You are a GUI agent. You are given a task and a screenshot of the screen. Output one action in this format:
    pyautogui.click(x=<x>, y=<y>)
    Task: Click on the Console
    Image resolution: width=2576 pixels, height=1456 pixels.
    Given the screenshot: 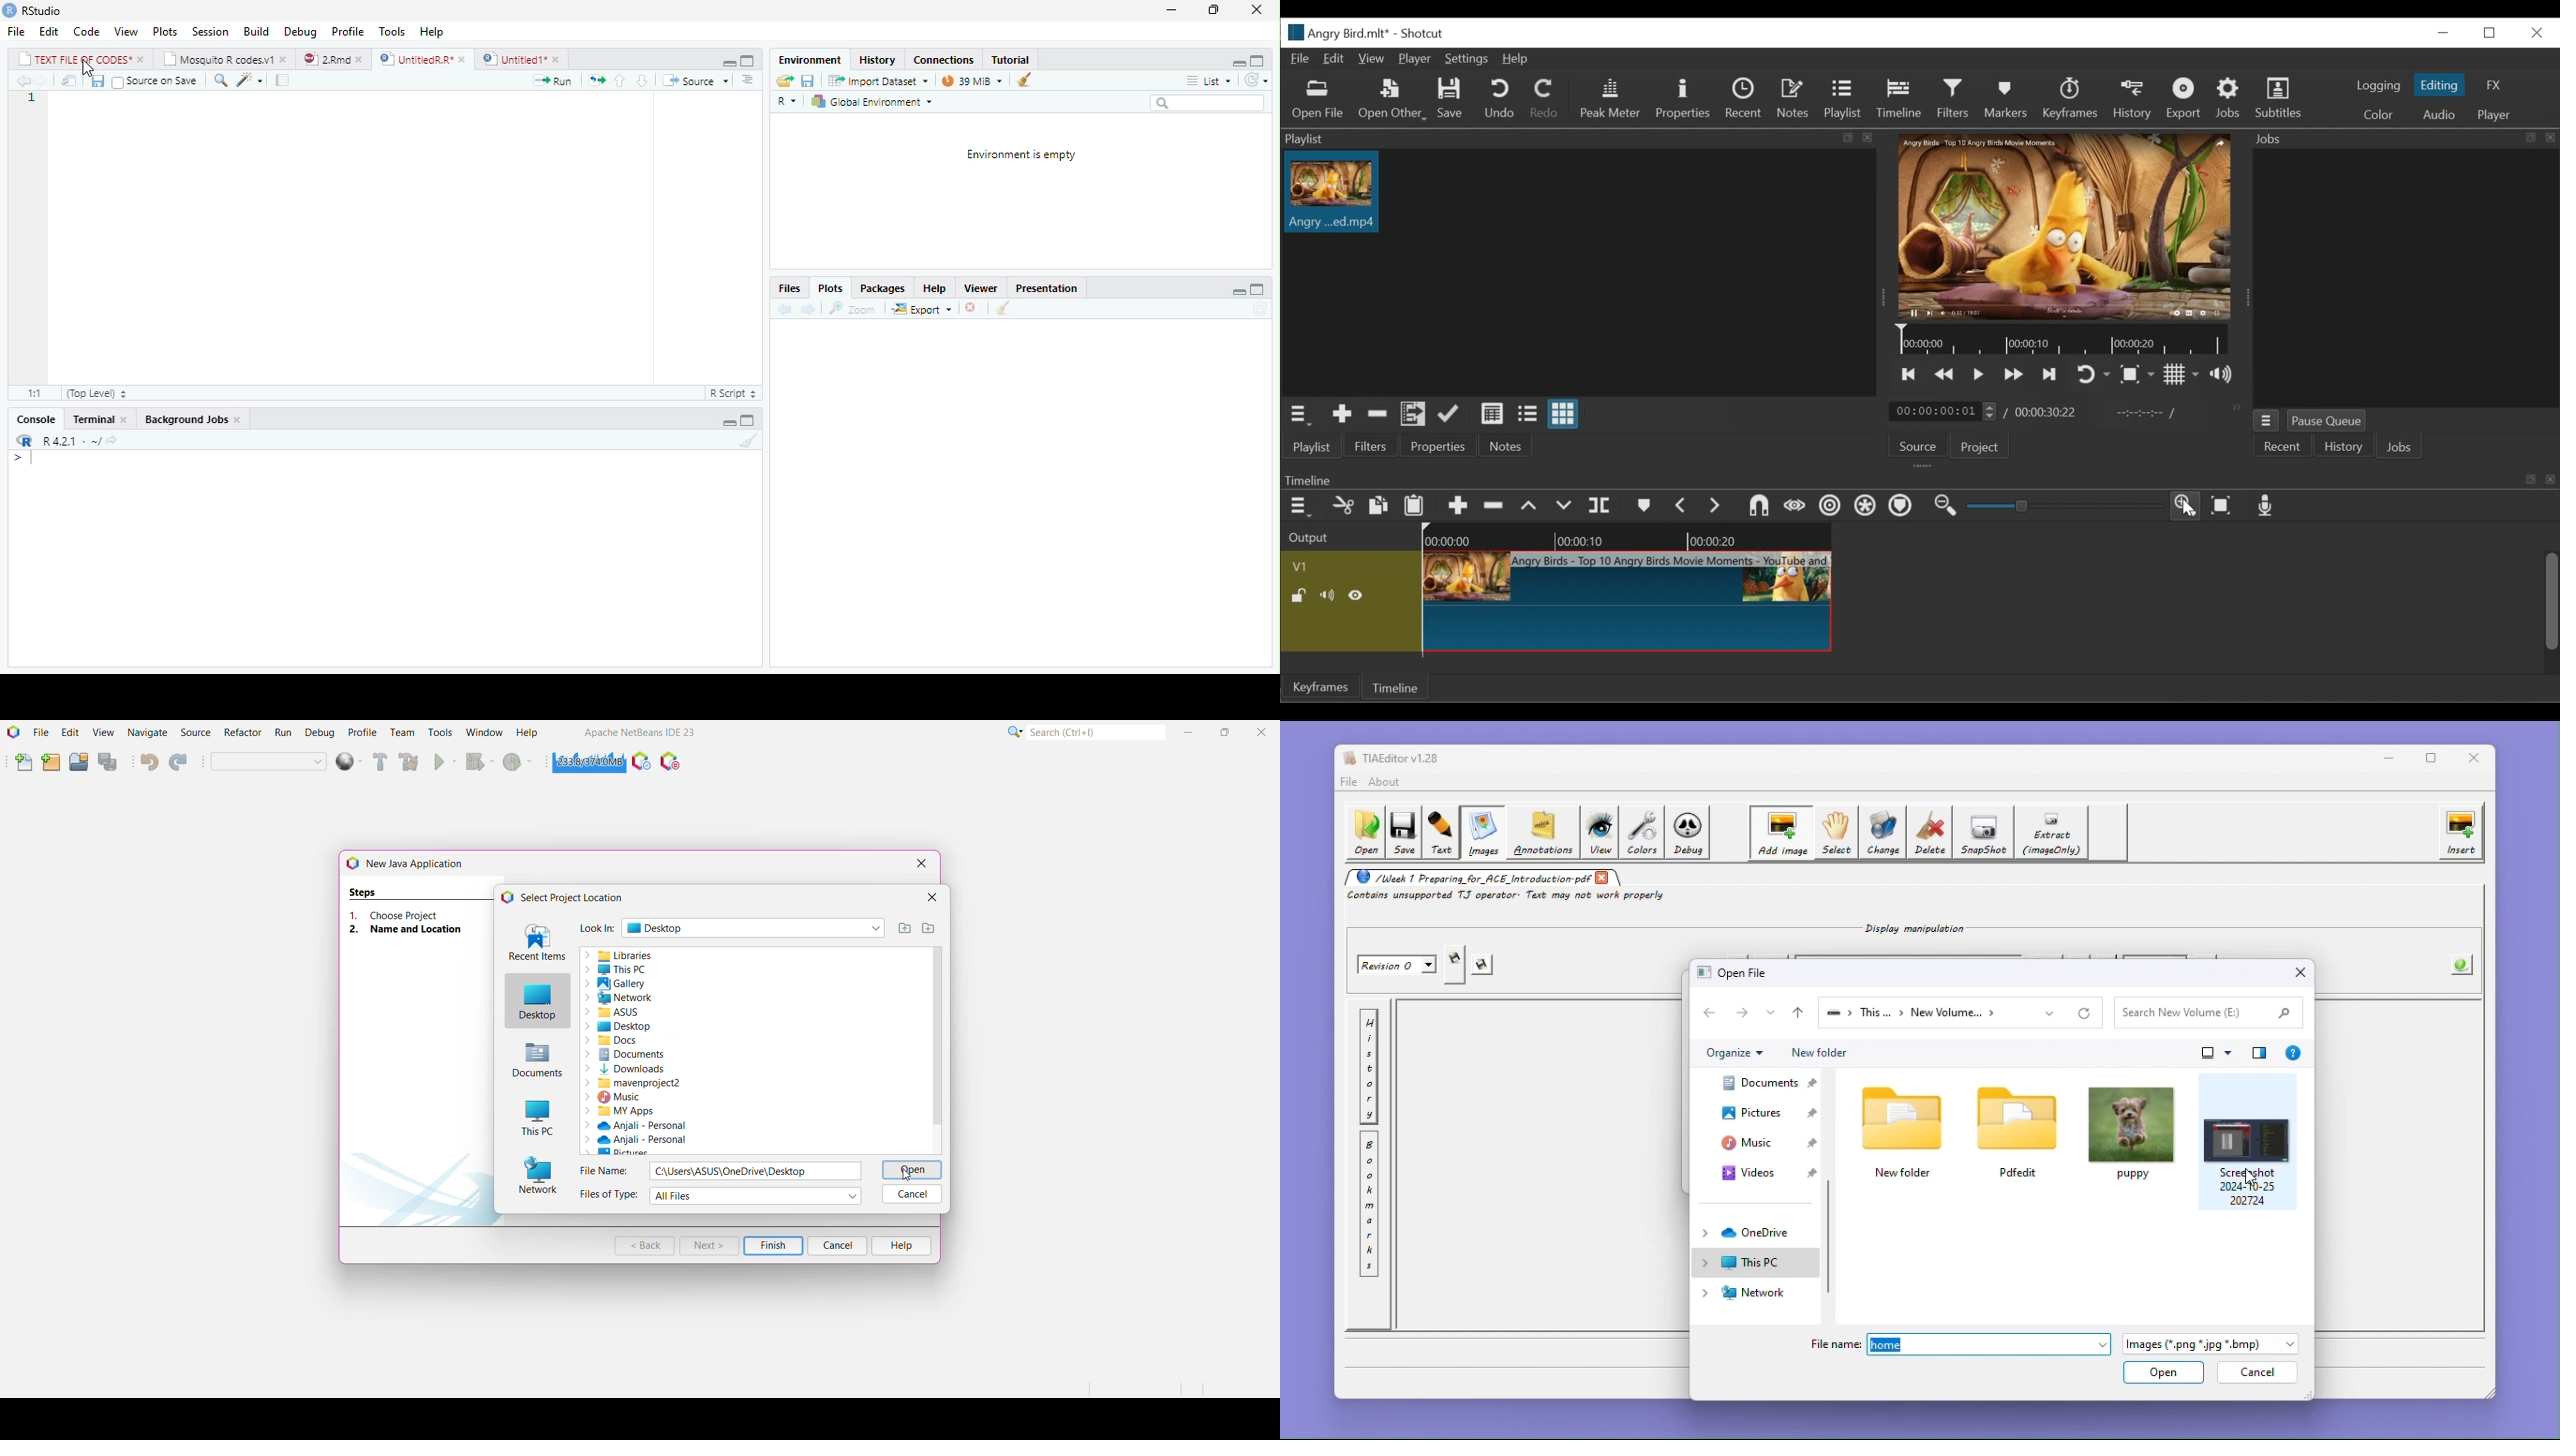 What is the action you would take?
    pyautogui.click(x=37, y=419)
    